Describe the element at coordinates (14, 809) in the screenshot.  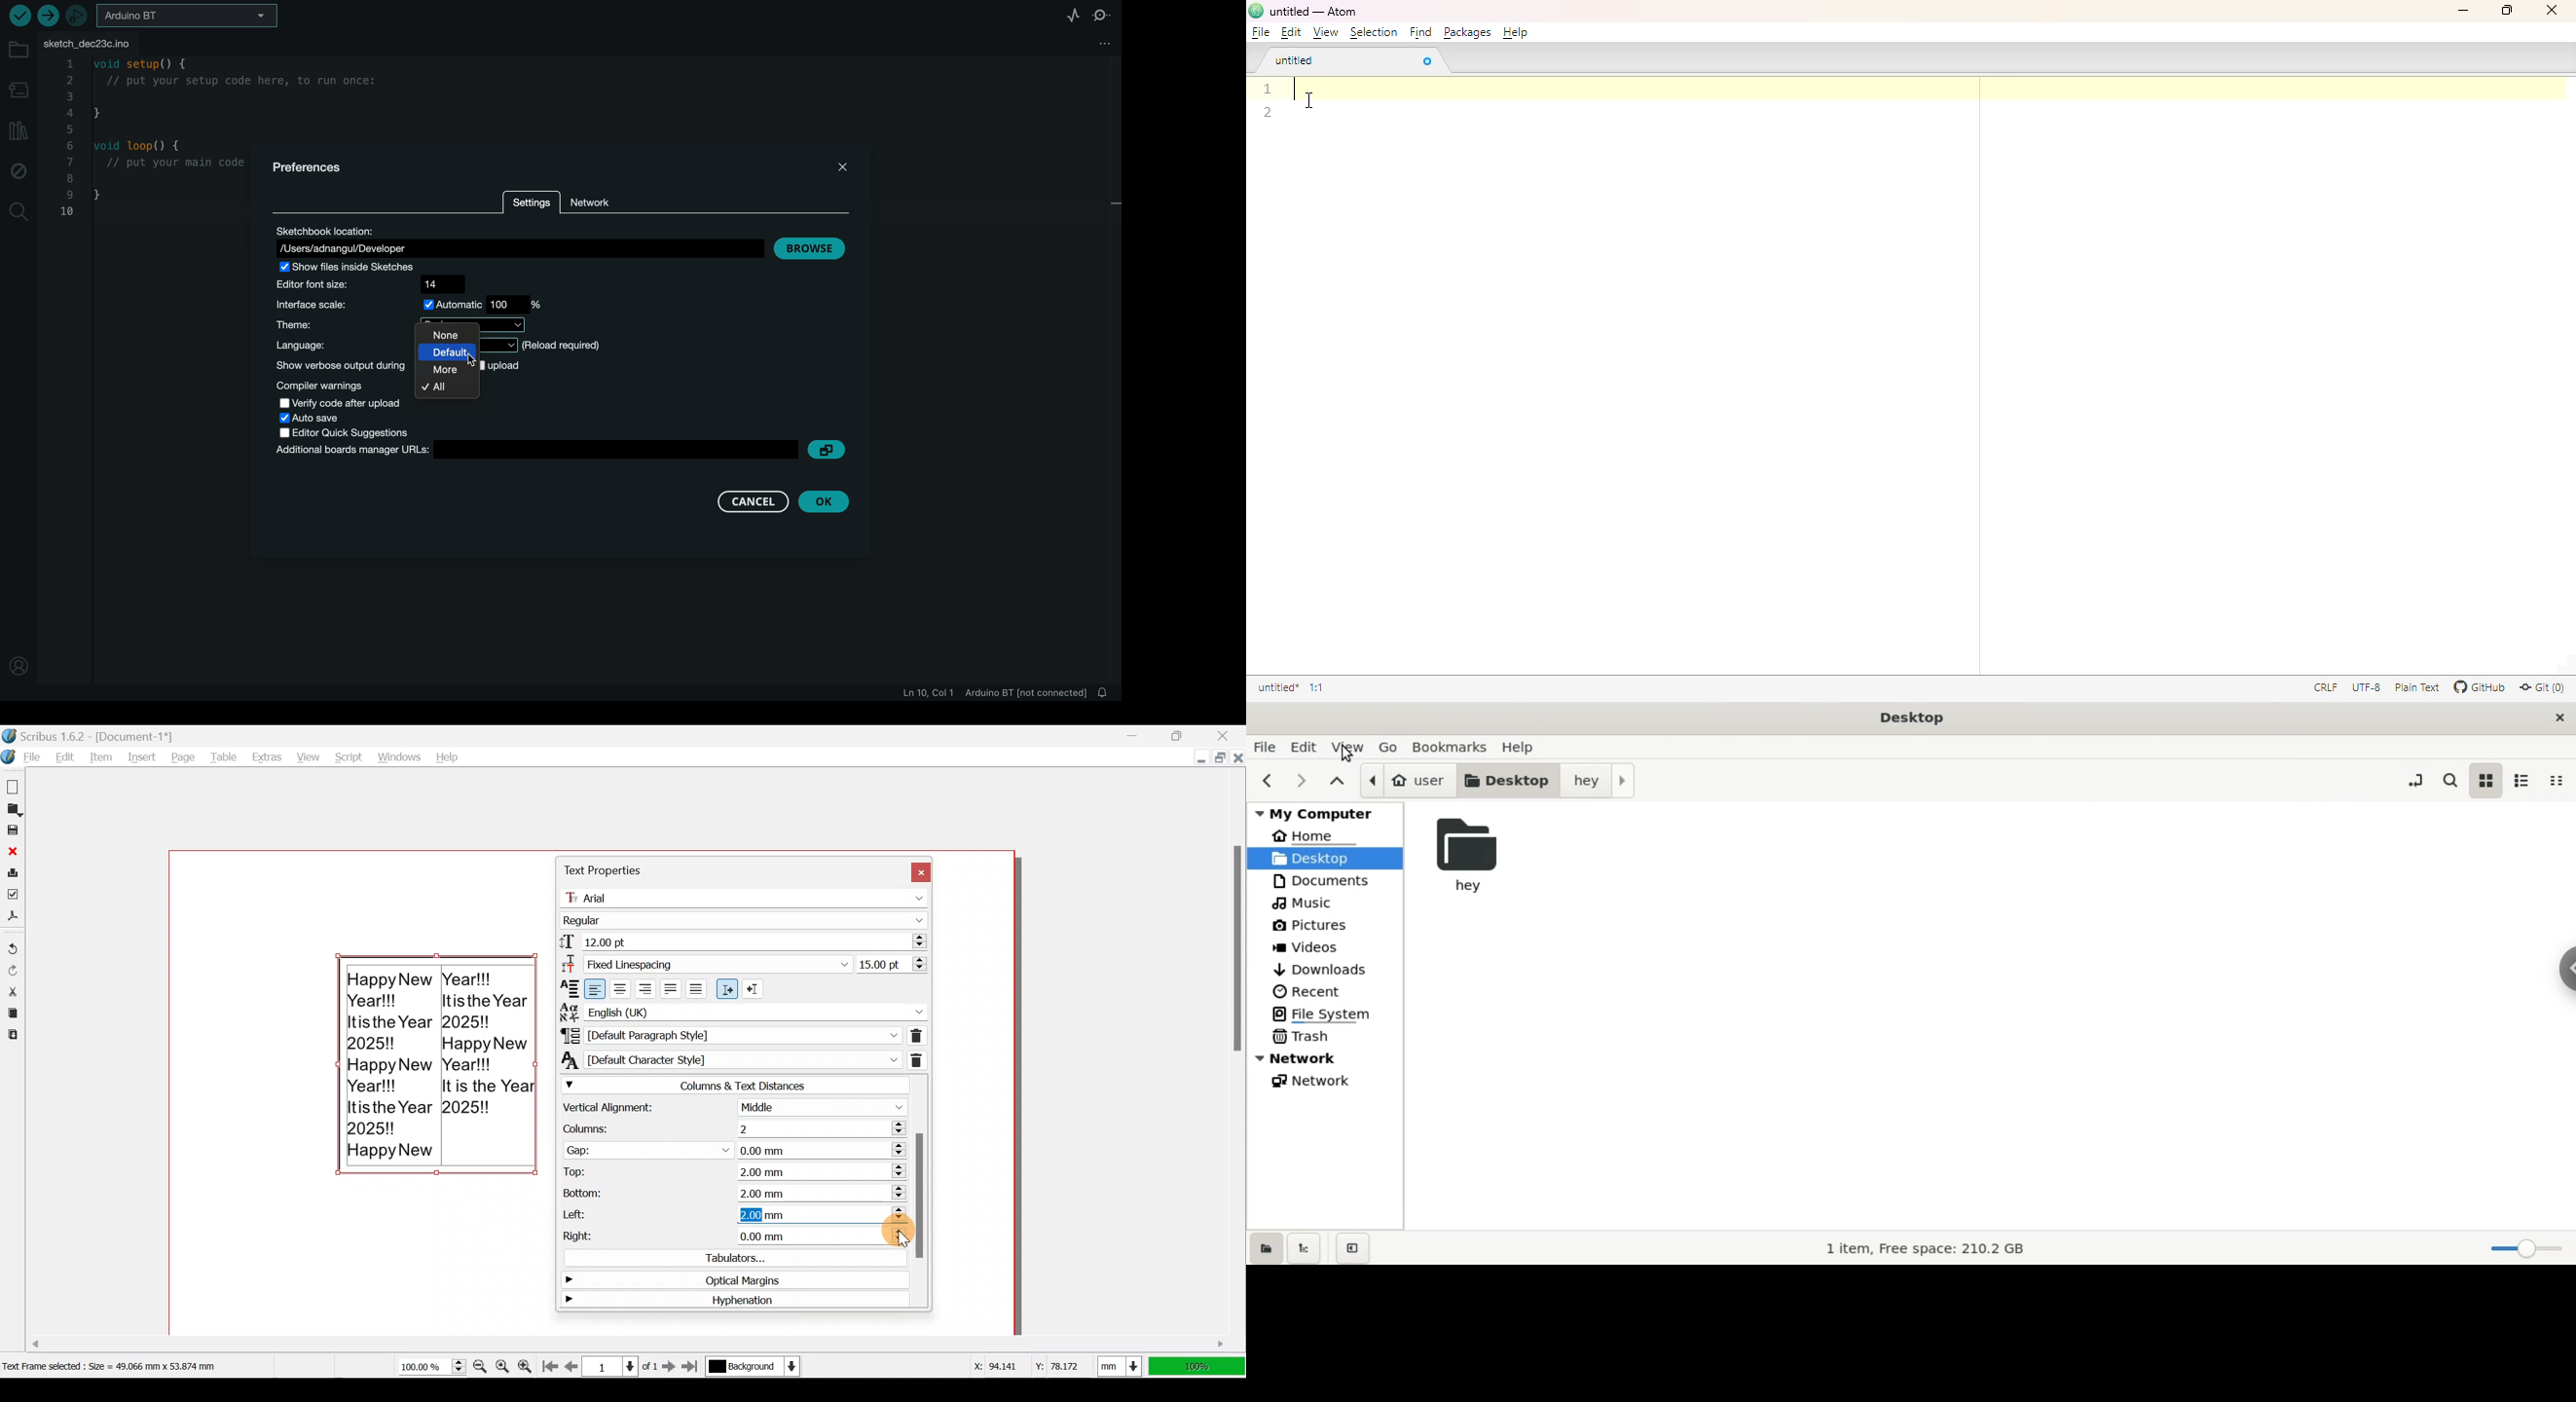
I see `Open` at that location.